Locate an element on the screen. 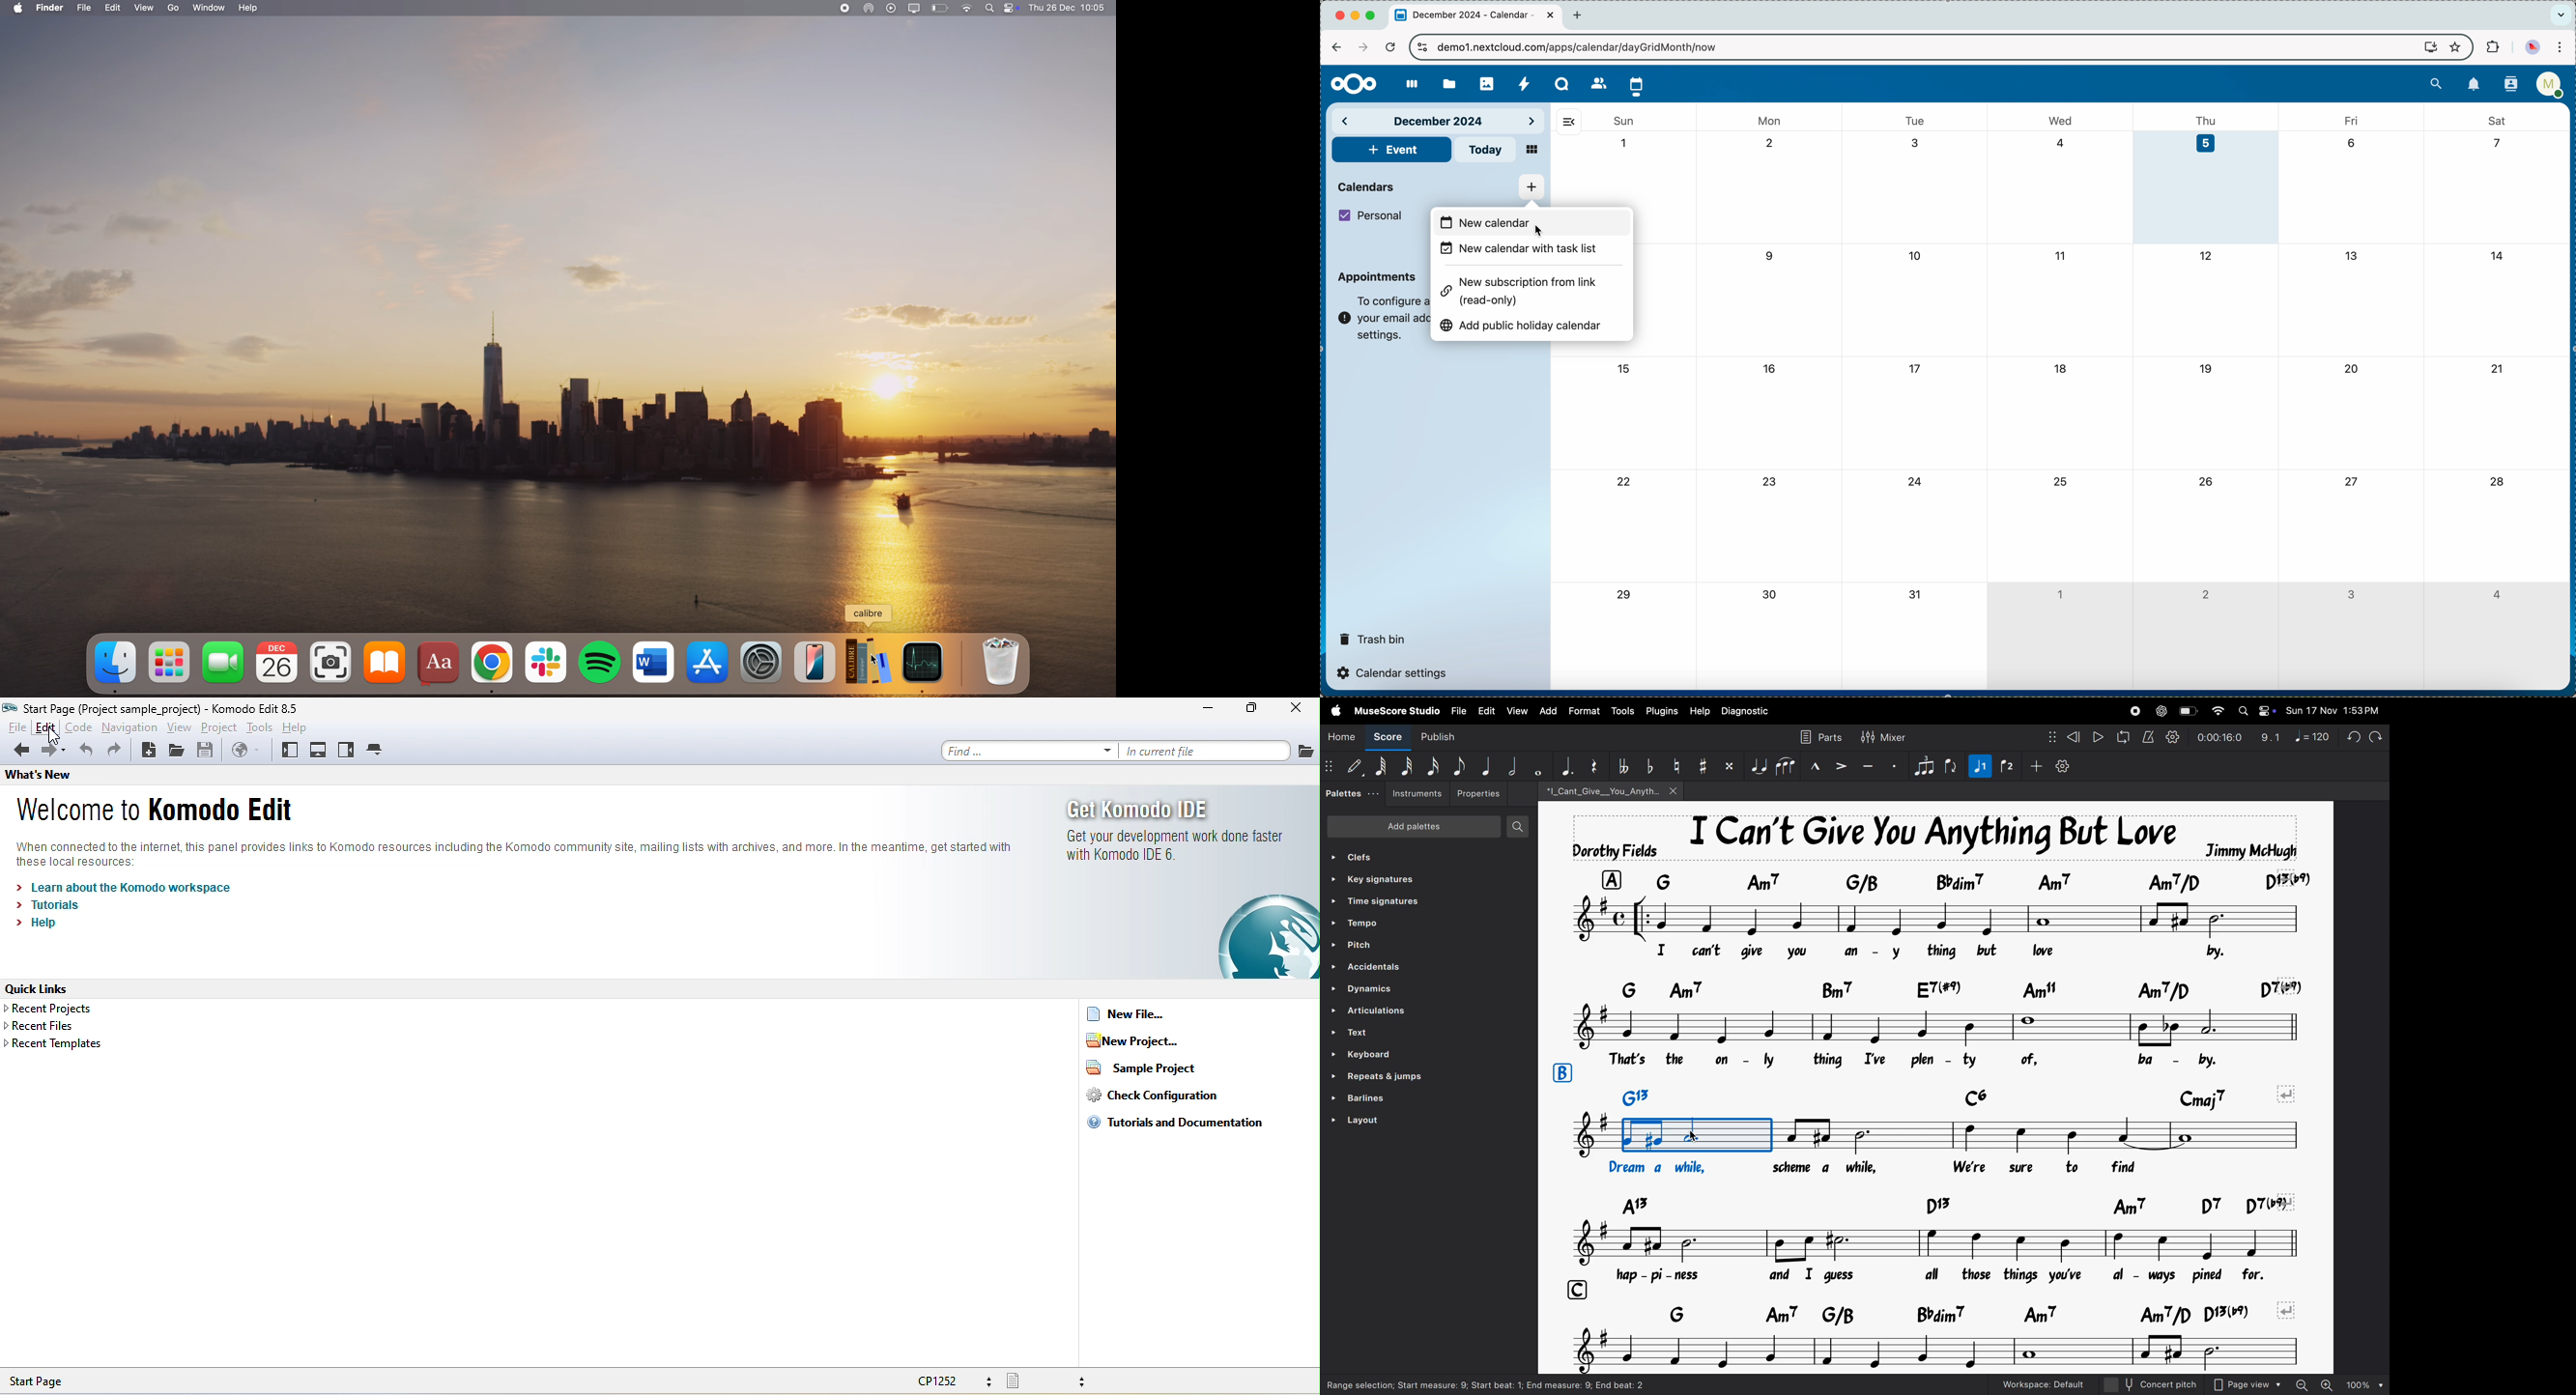 The height and width of the screenshot is (1400, 2576). dictonary is located at coordinates (440, 662).